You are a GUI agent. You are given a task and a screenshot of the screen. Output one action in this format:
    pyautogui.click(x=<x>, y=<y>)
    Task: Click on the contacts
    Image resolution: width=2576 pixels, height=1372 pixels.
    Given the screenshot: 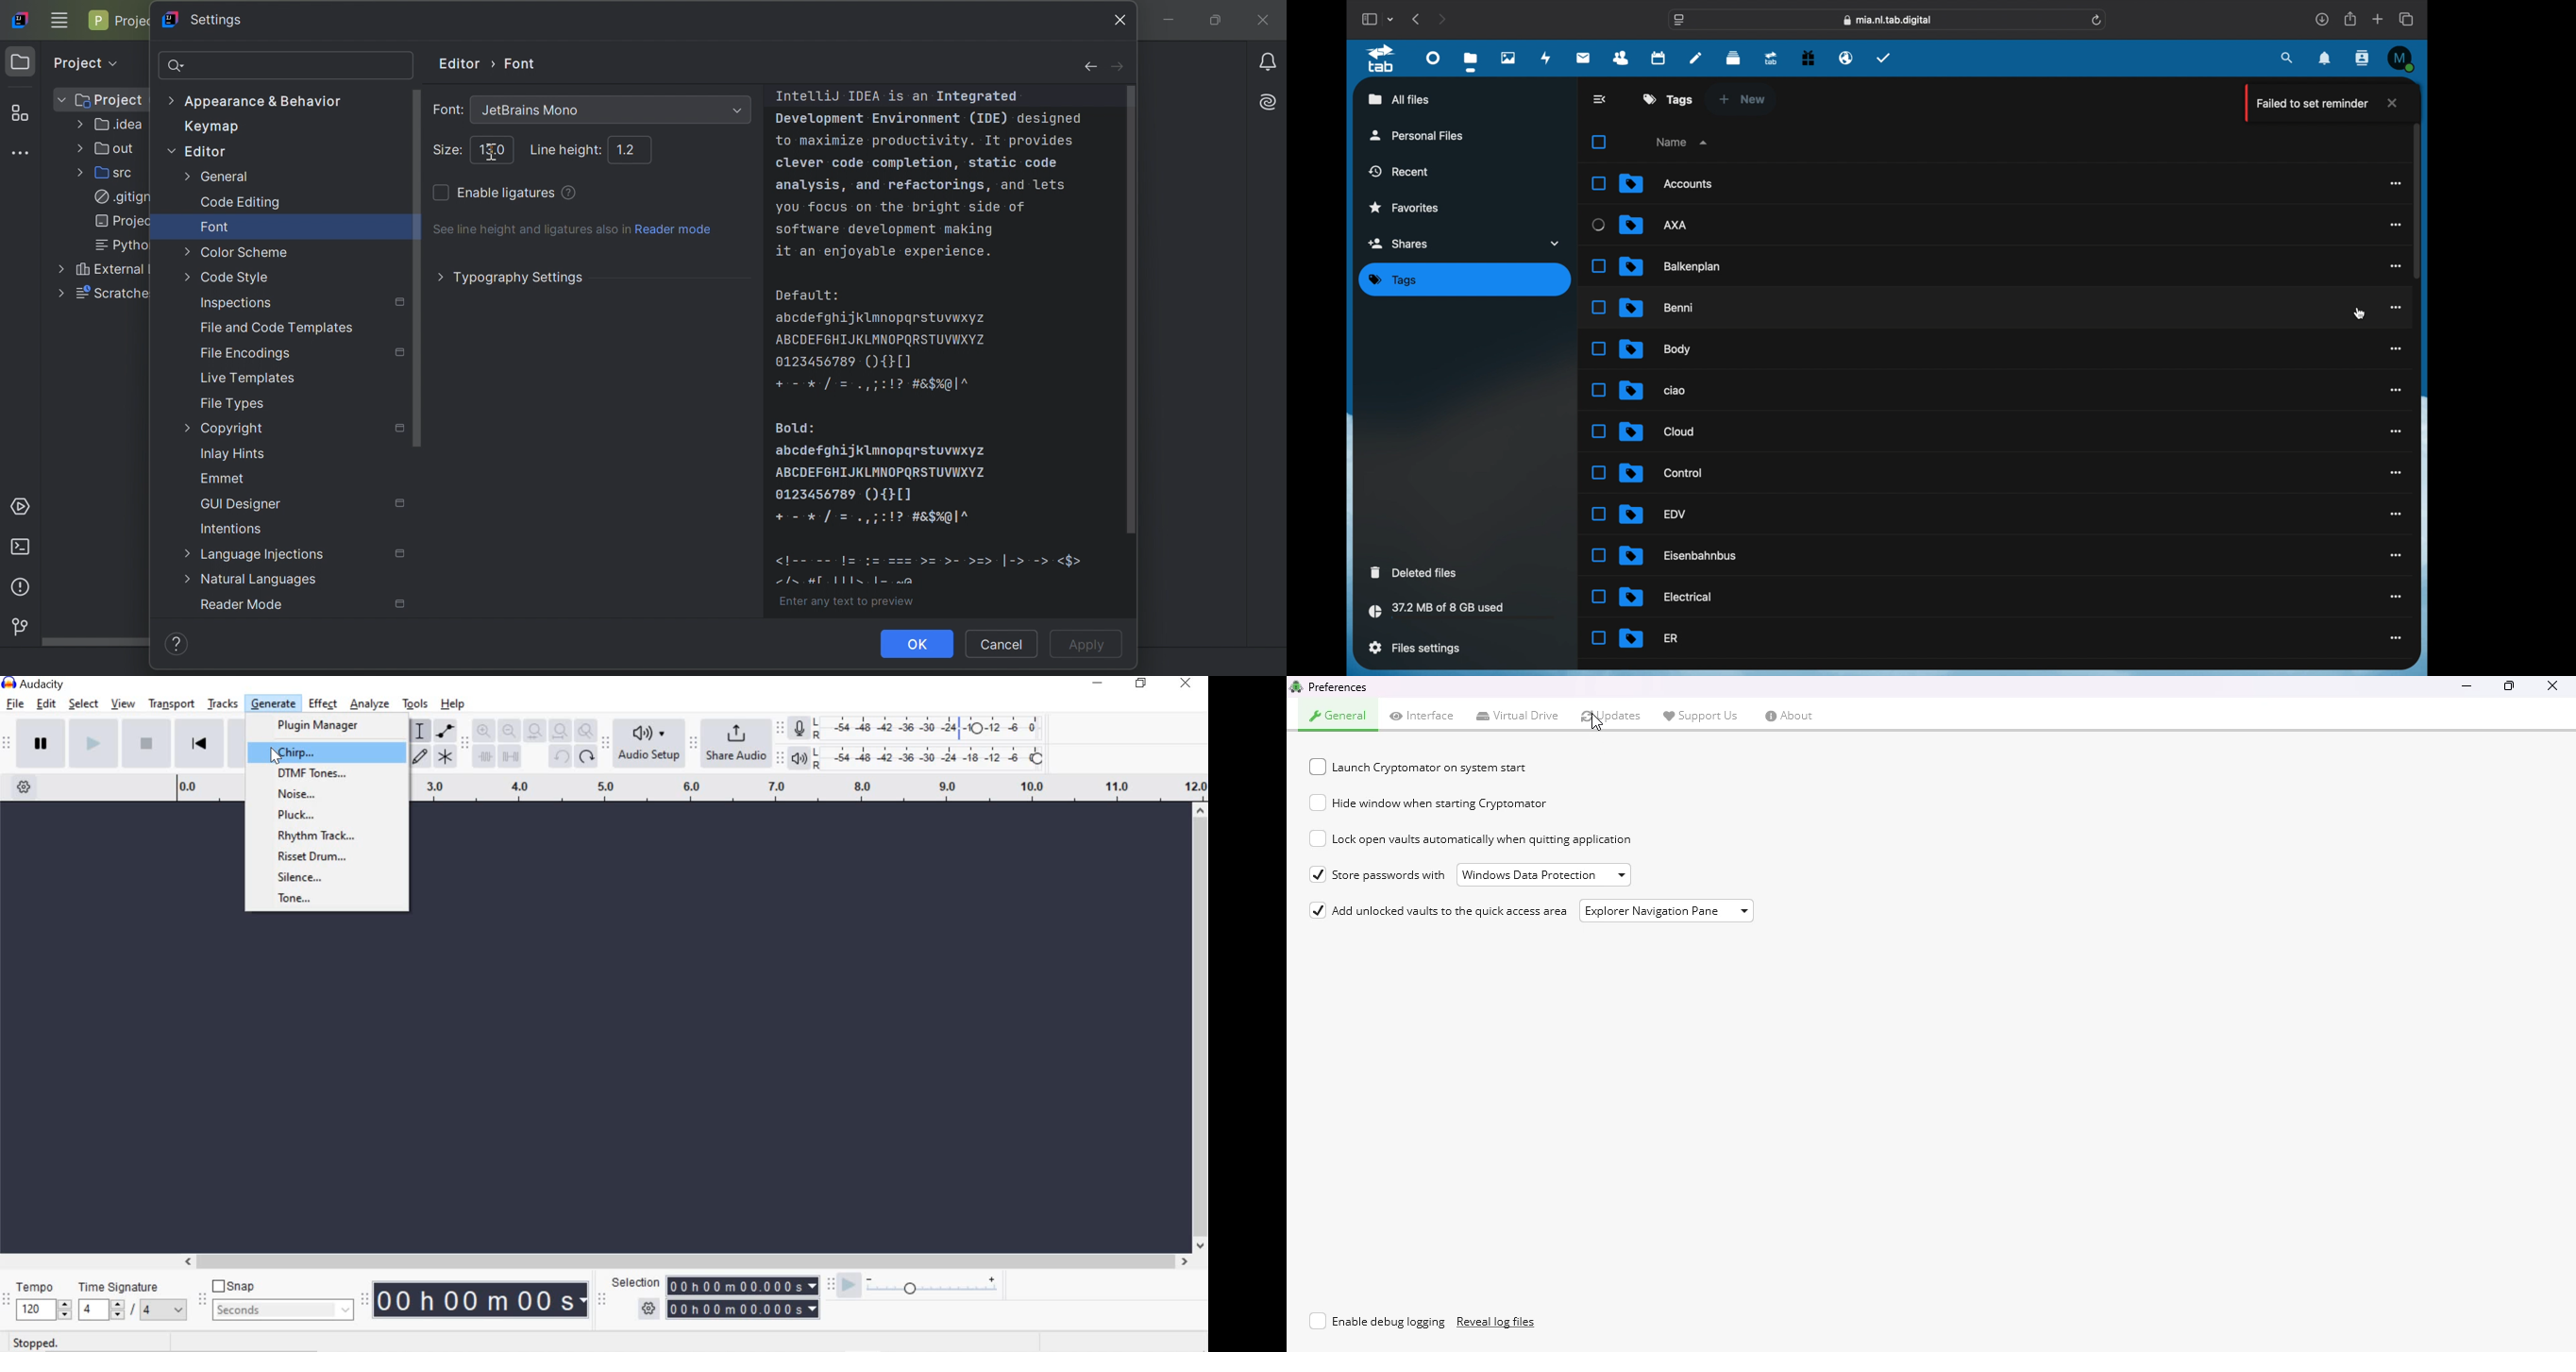 What is the action you would take?
    pyautogui.click(x=2364, y=59)
    